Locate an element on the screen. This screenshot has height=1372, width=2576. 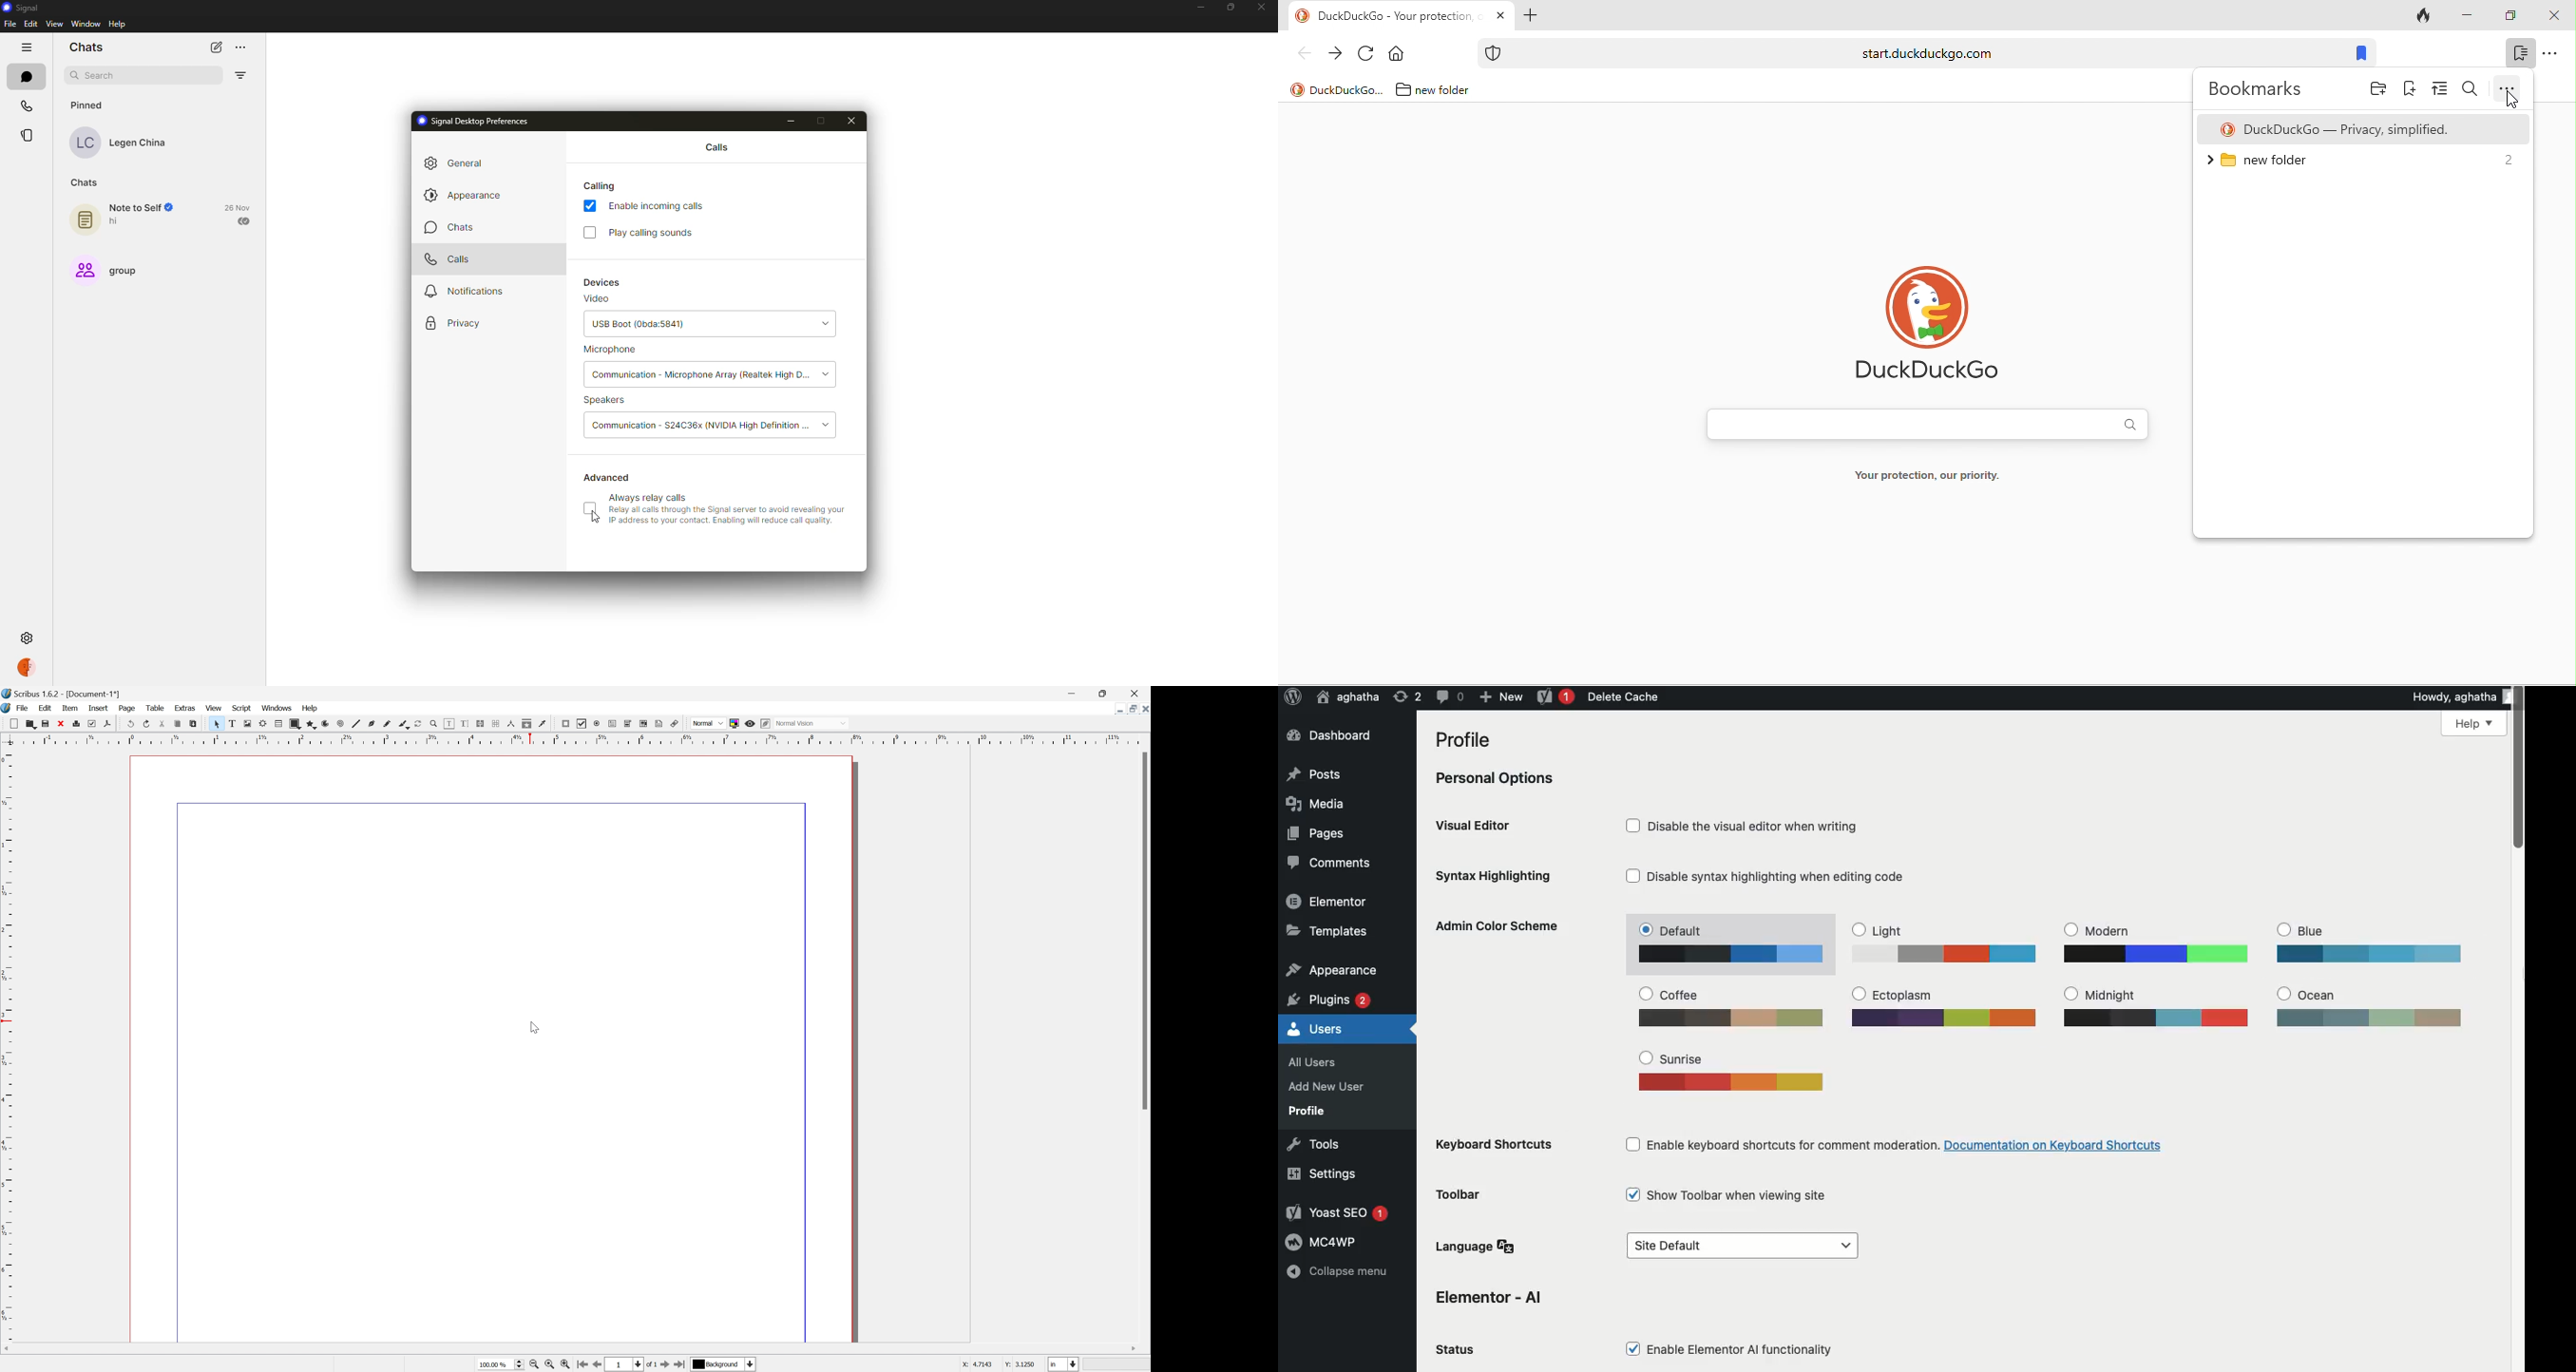
text frame is located at coordinates (234, 722).